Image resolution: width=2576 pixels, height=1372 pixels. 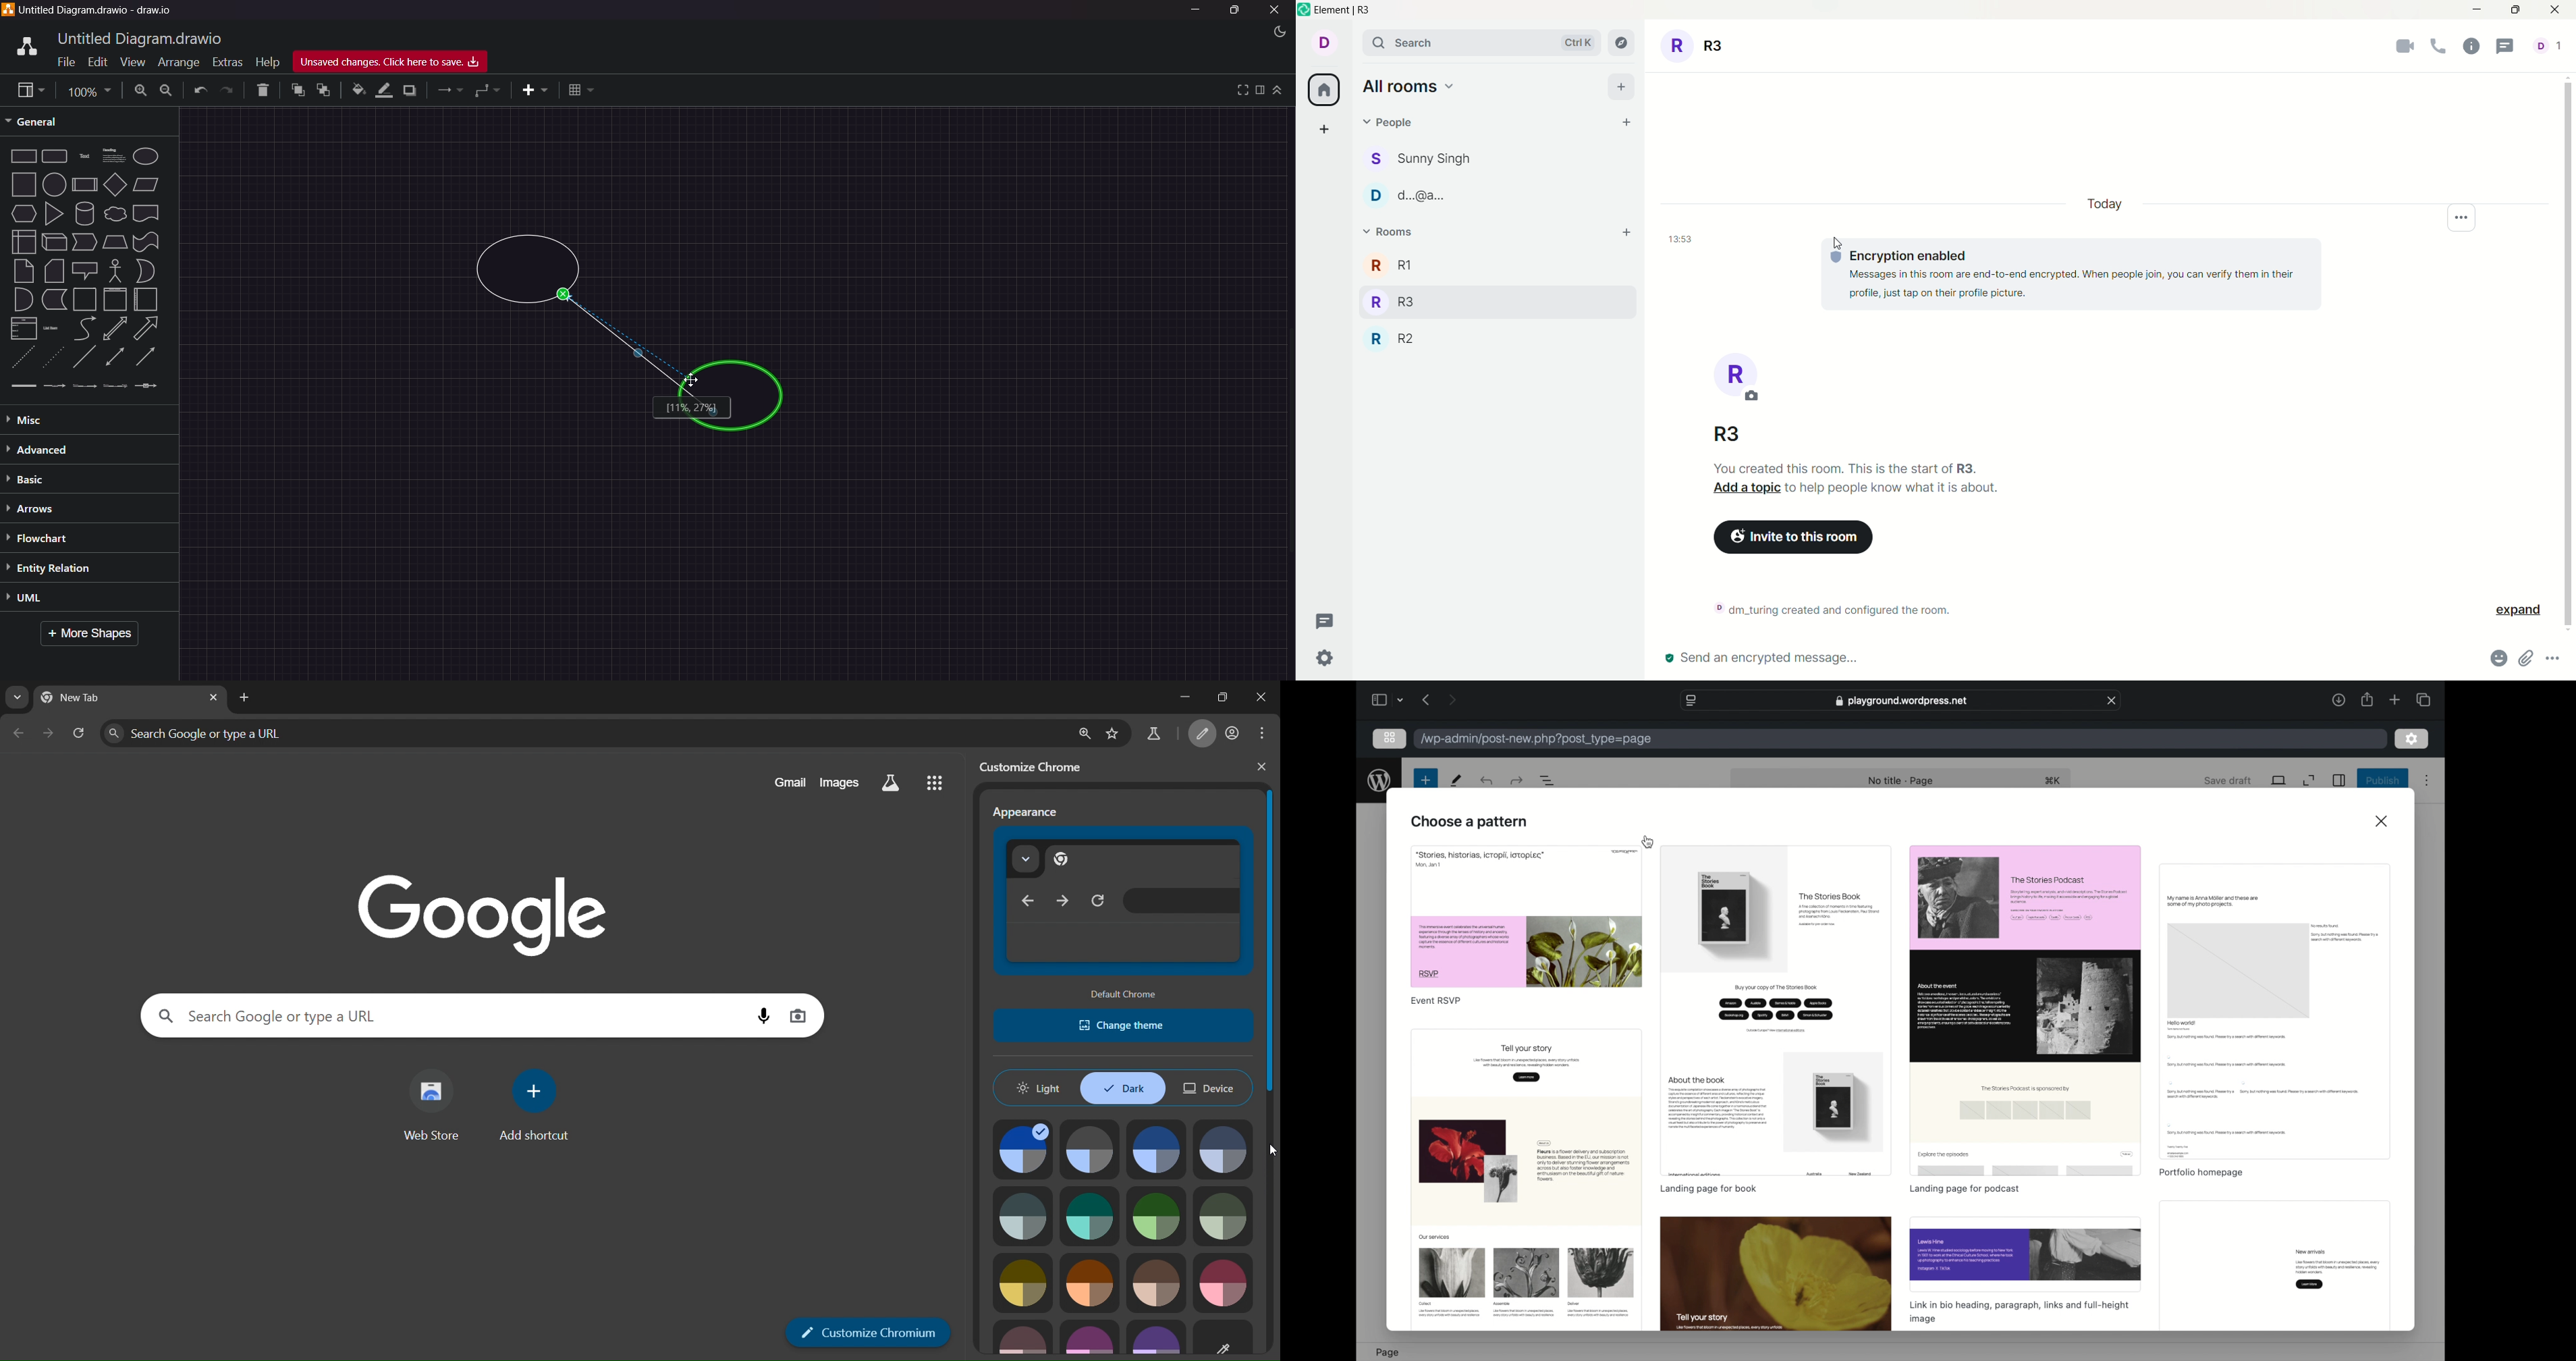 What do you see at coordinates (1795, 538) in the screenshot?
I see `invite to this room` at bounding box center [1795, 538].